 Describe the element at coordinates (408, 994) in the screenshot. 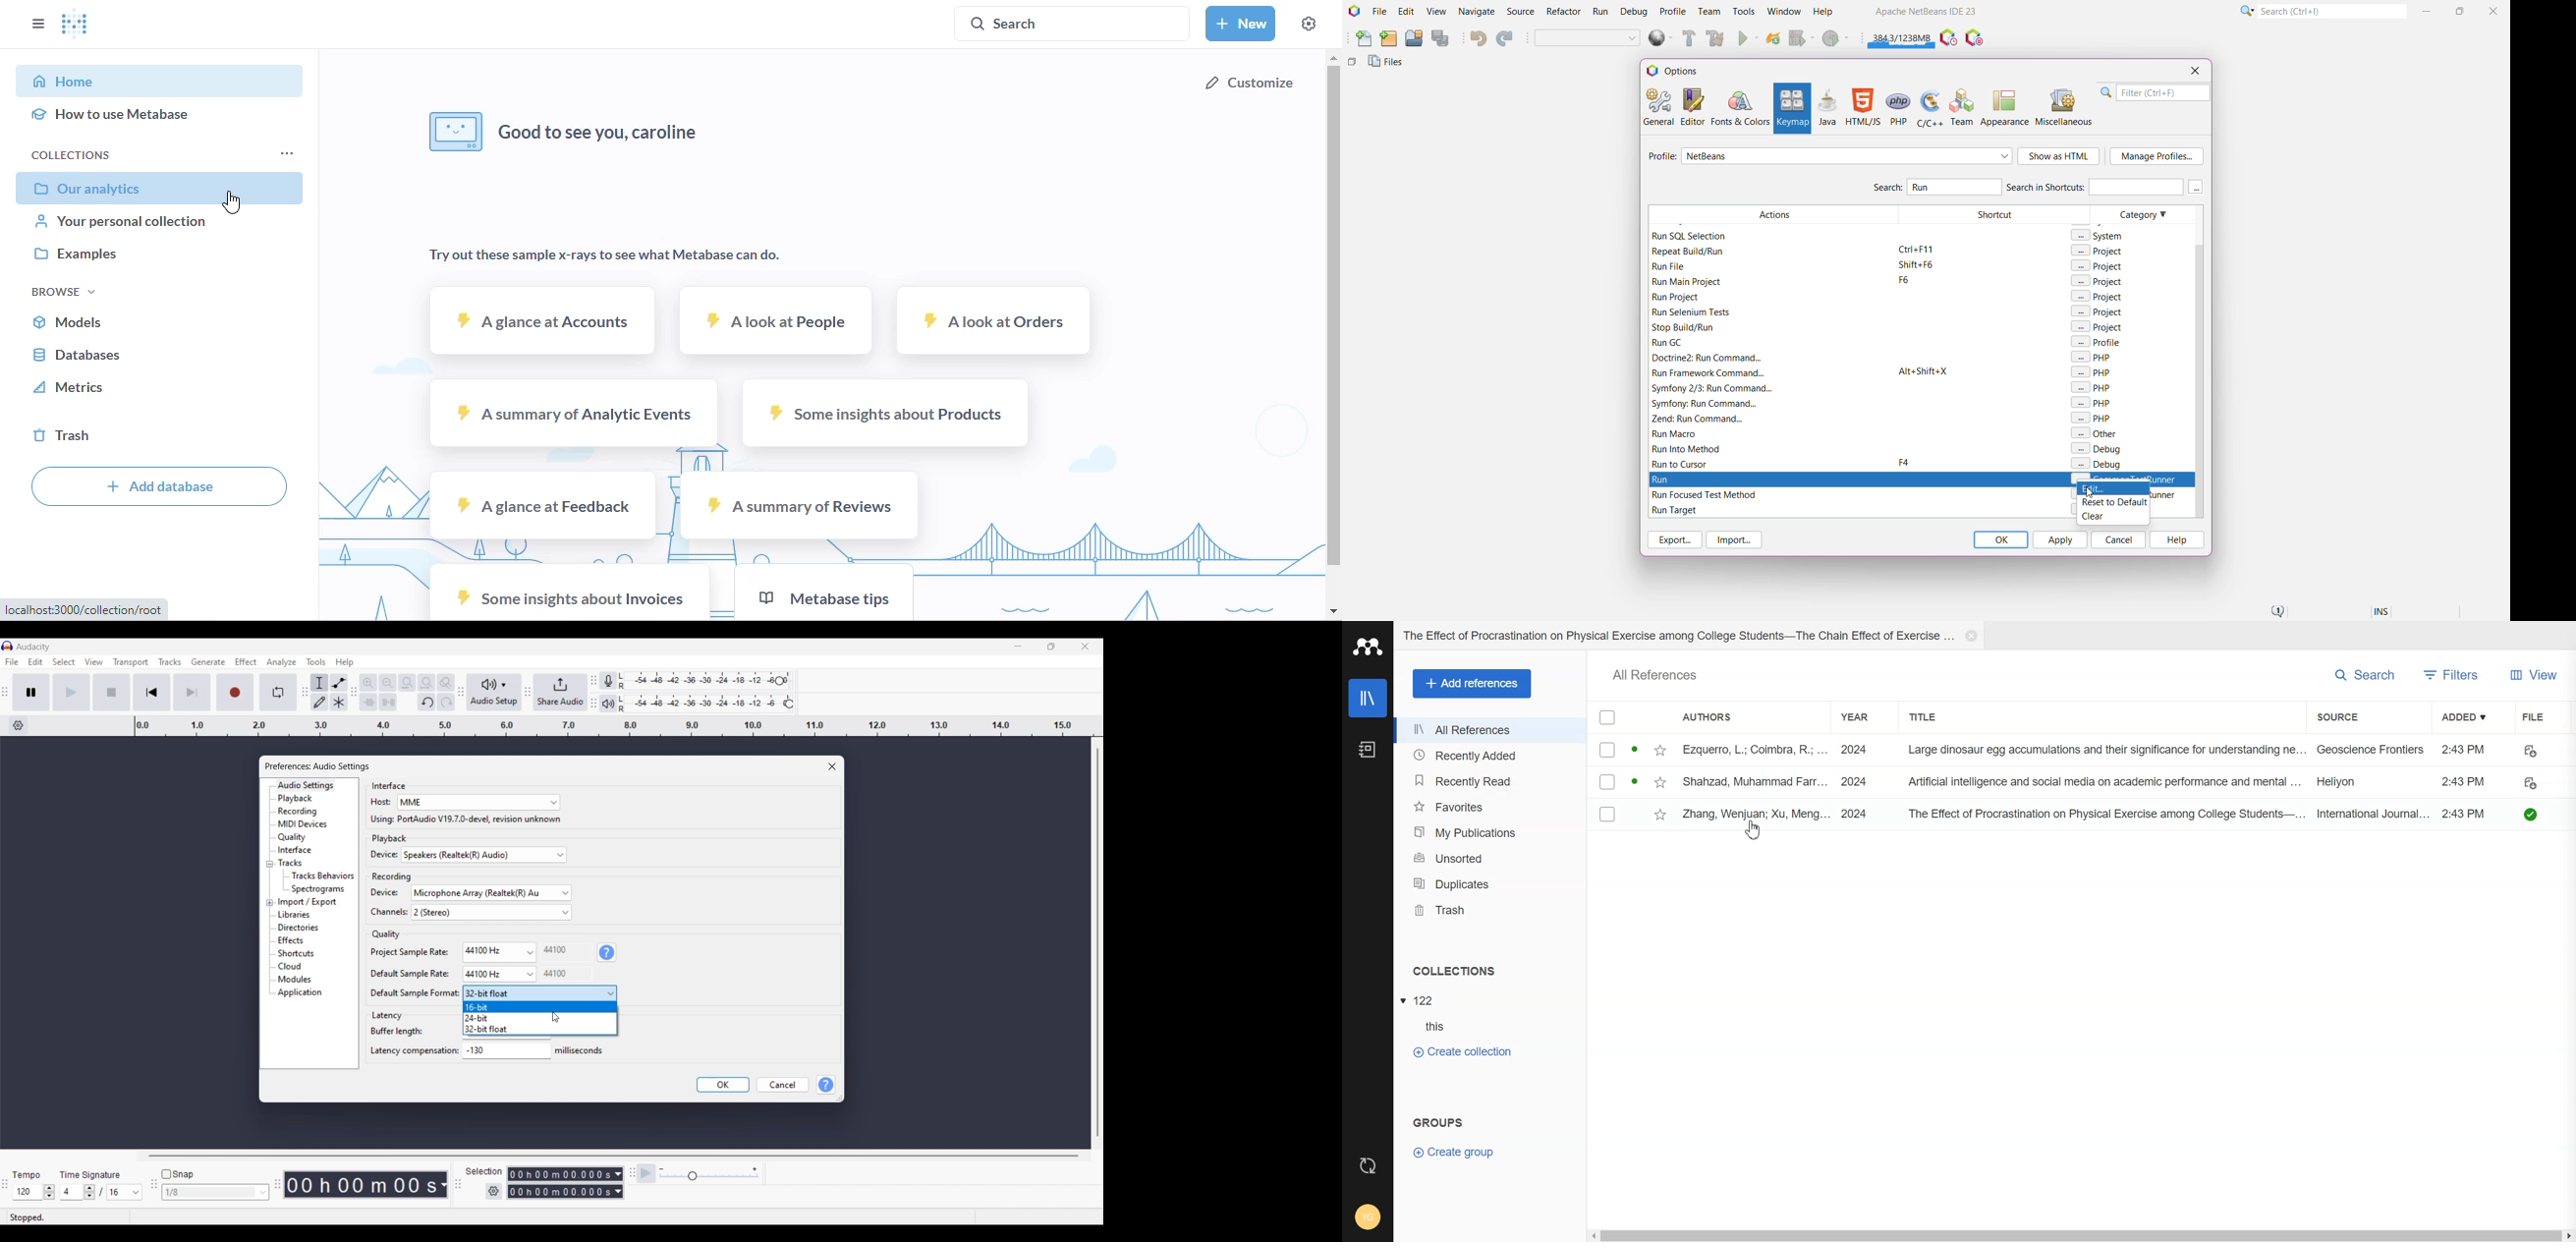

I see `Default Sample Format:` at that location.